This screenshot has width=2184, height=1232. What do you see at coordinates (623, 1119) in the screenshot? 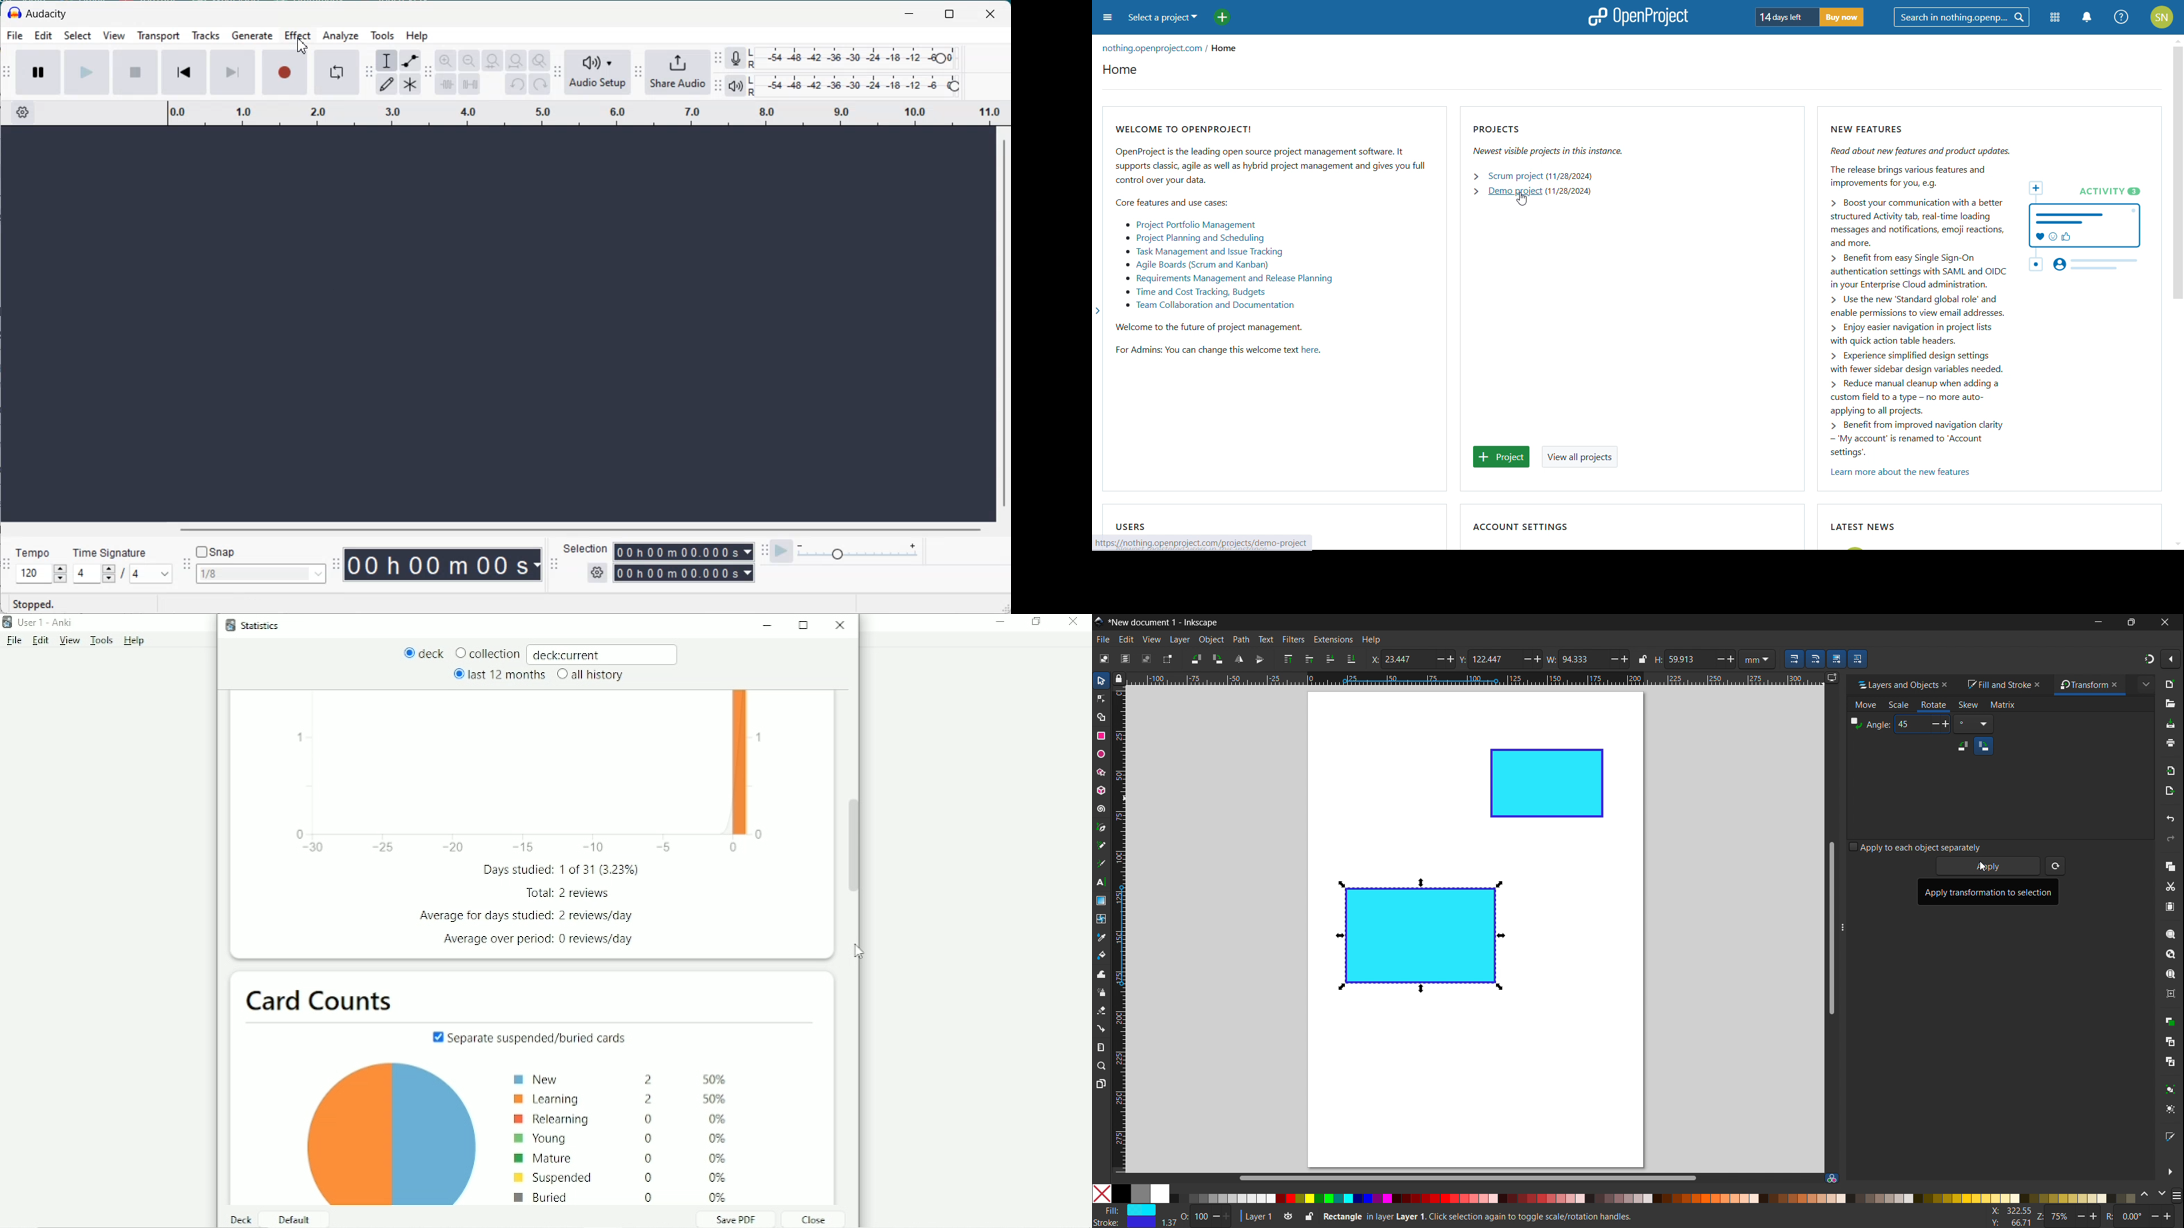
I see `B Relearning 0 0%` at bounding box center [623, 1119].